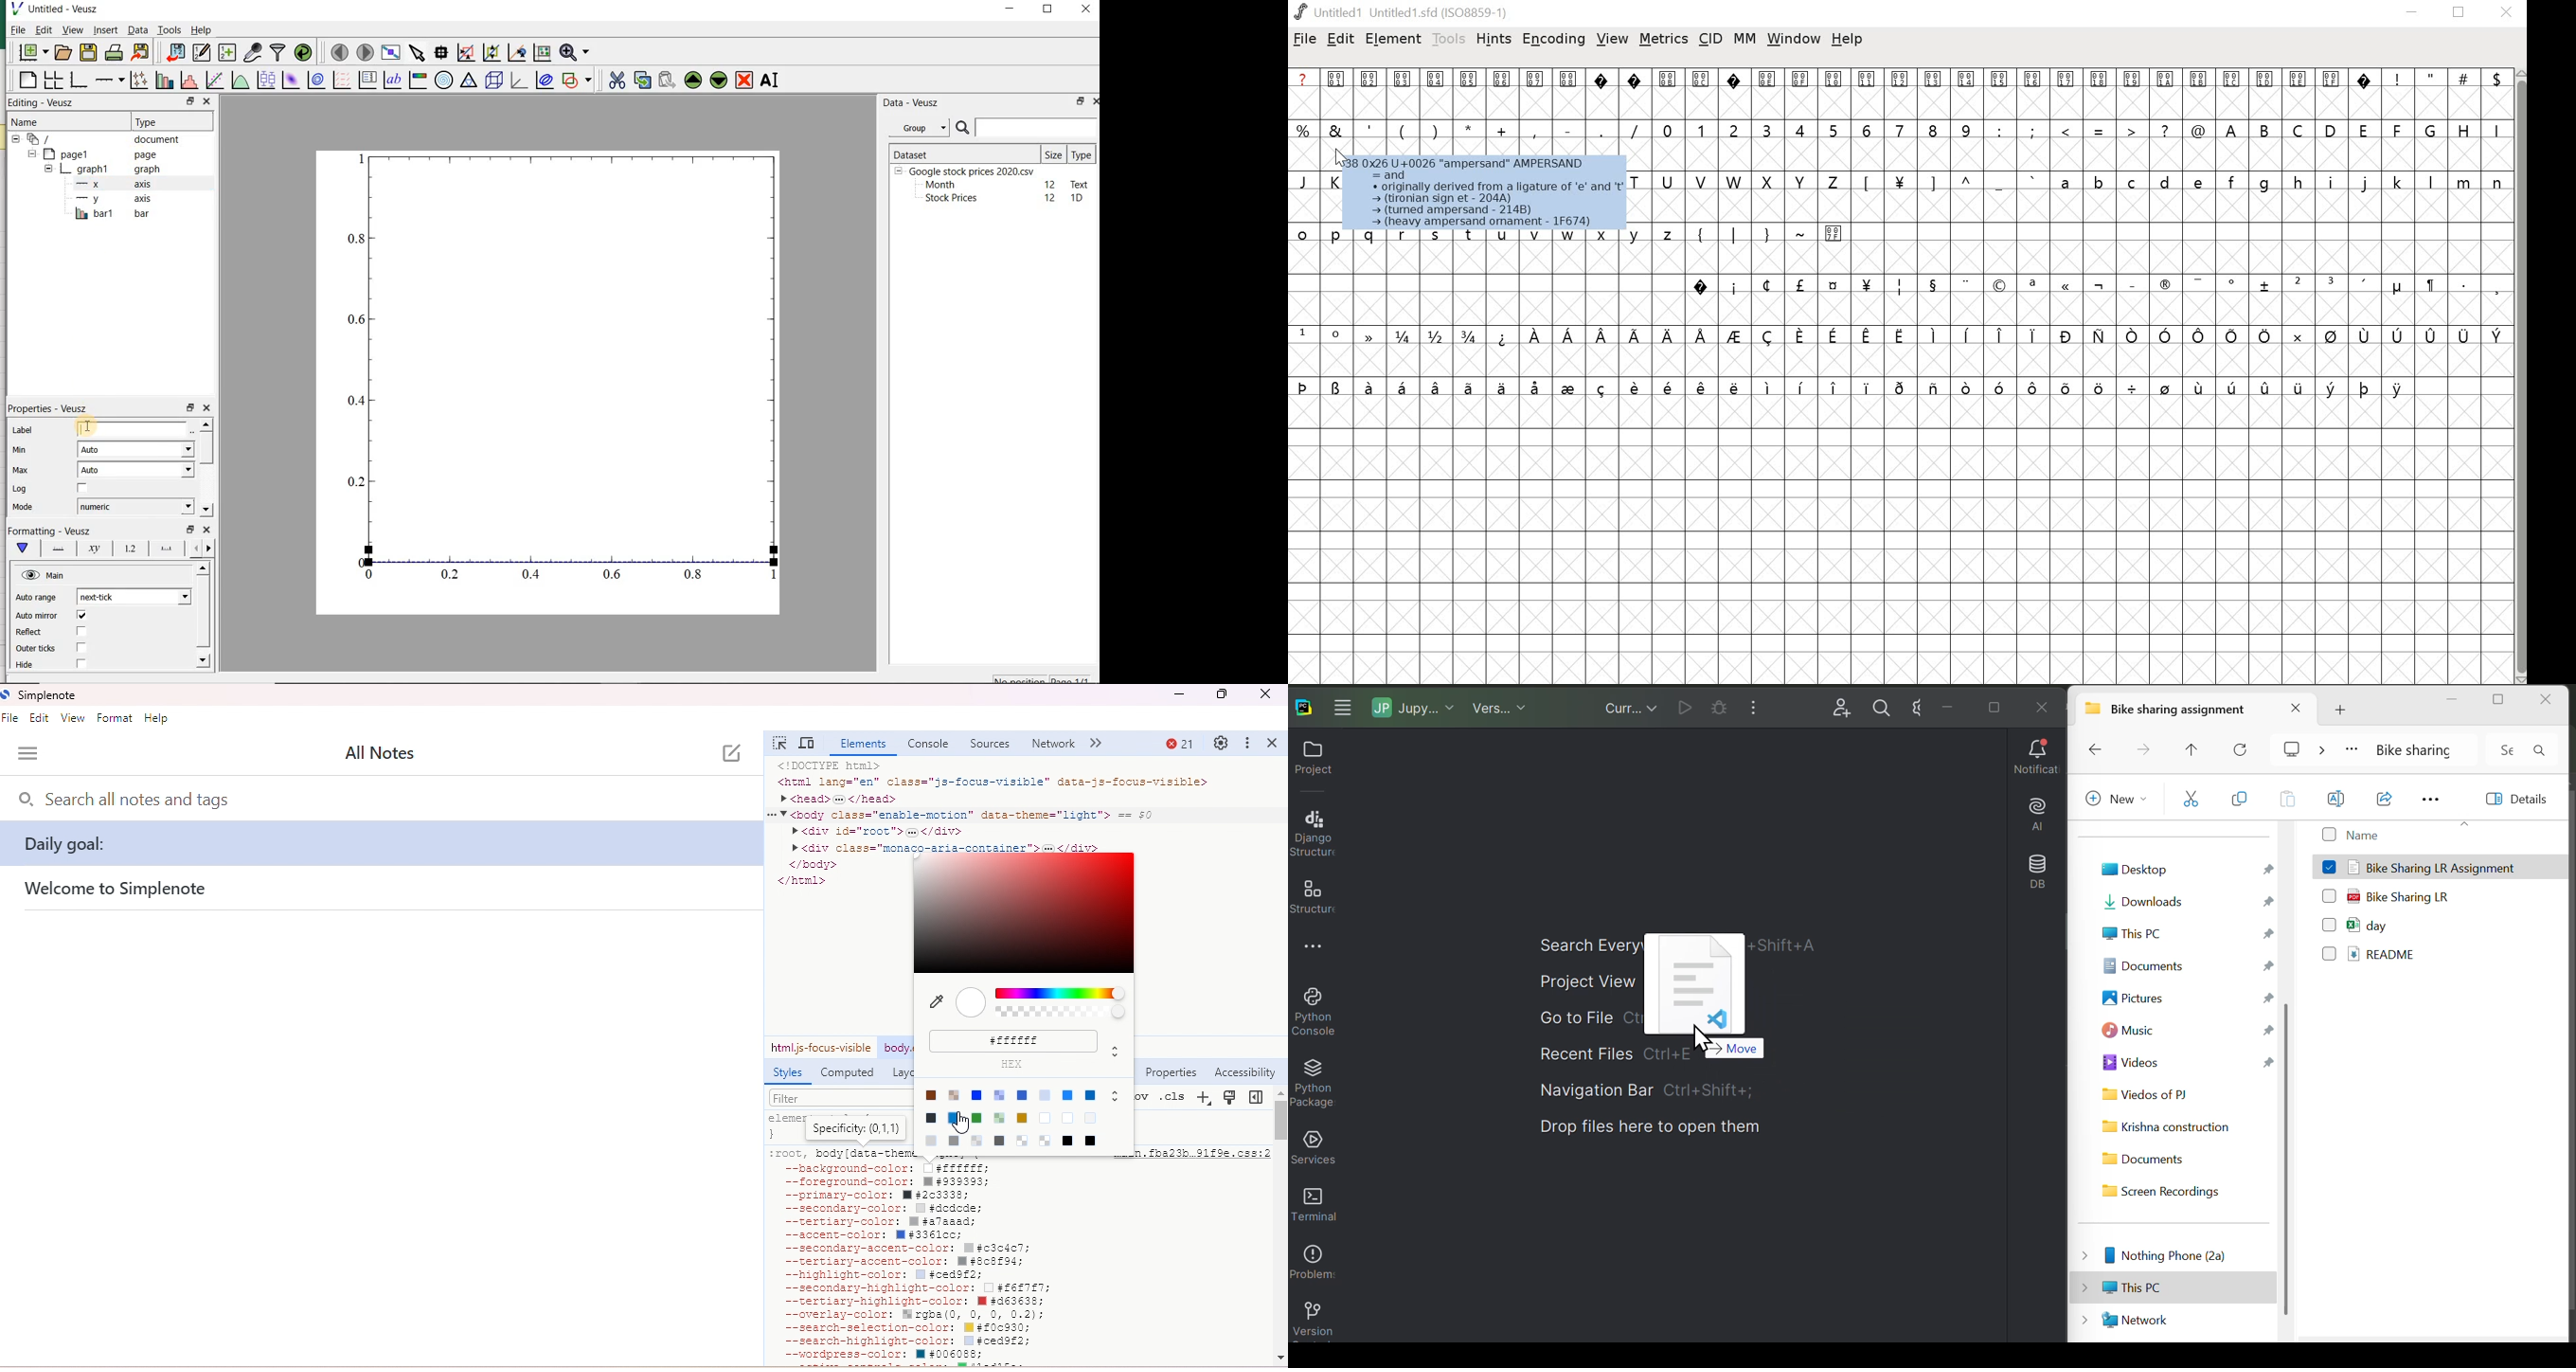 Image resolution: width=2576 pixels, height=1372 pixels. What do you see at coordinates (871, 1236) in the screenshot?
I see `accent color` at bounding box center [871, 1236].